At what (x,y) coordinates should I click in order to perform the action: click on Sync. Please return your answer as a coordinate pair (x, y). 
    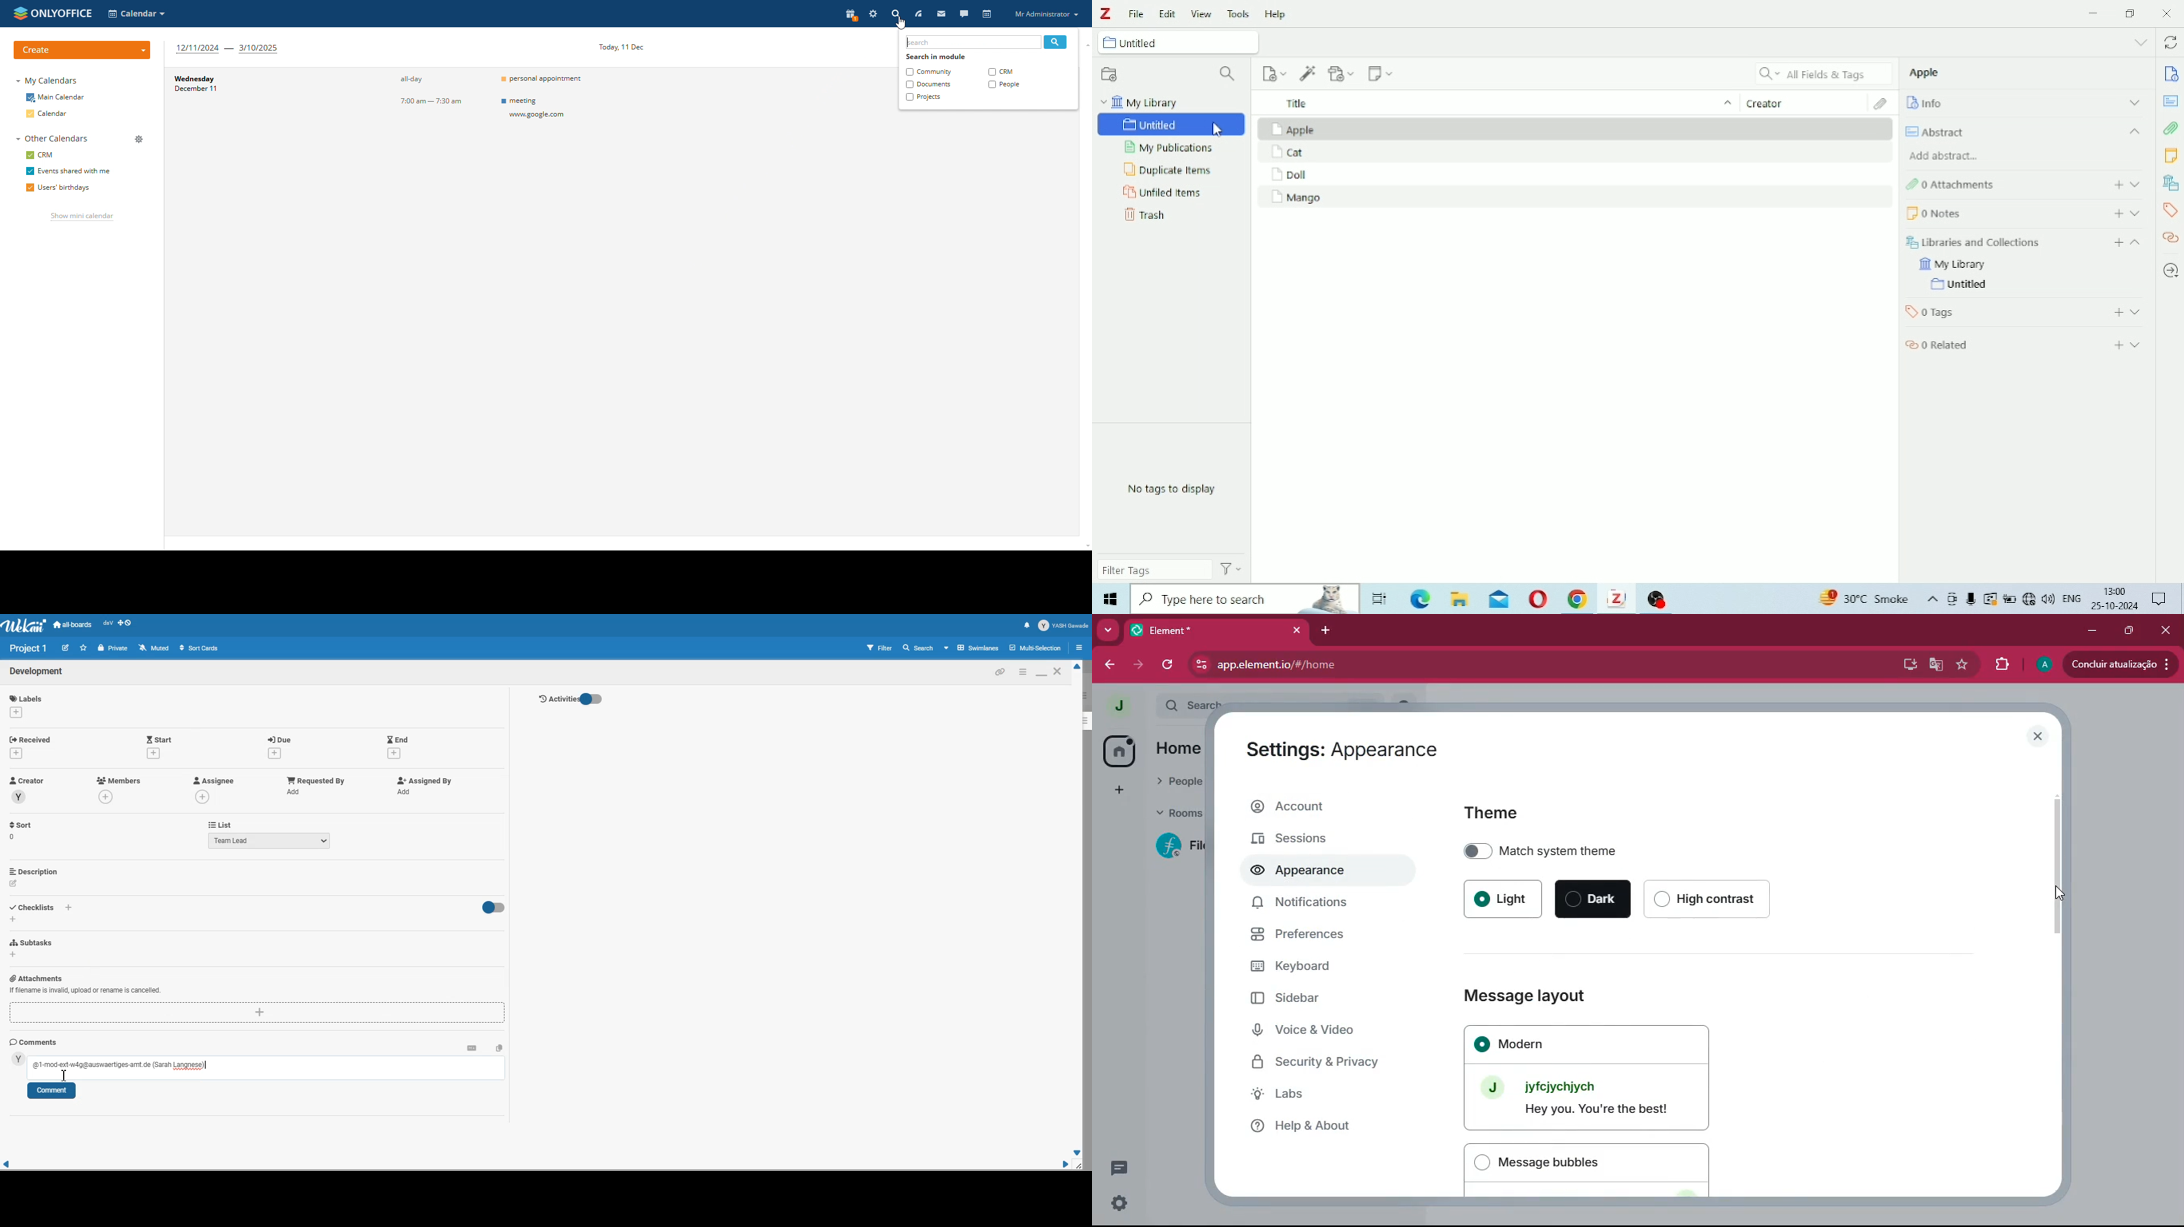
    Looking at the image, I should click on (2171, 42).